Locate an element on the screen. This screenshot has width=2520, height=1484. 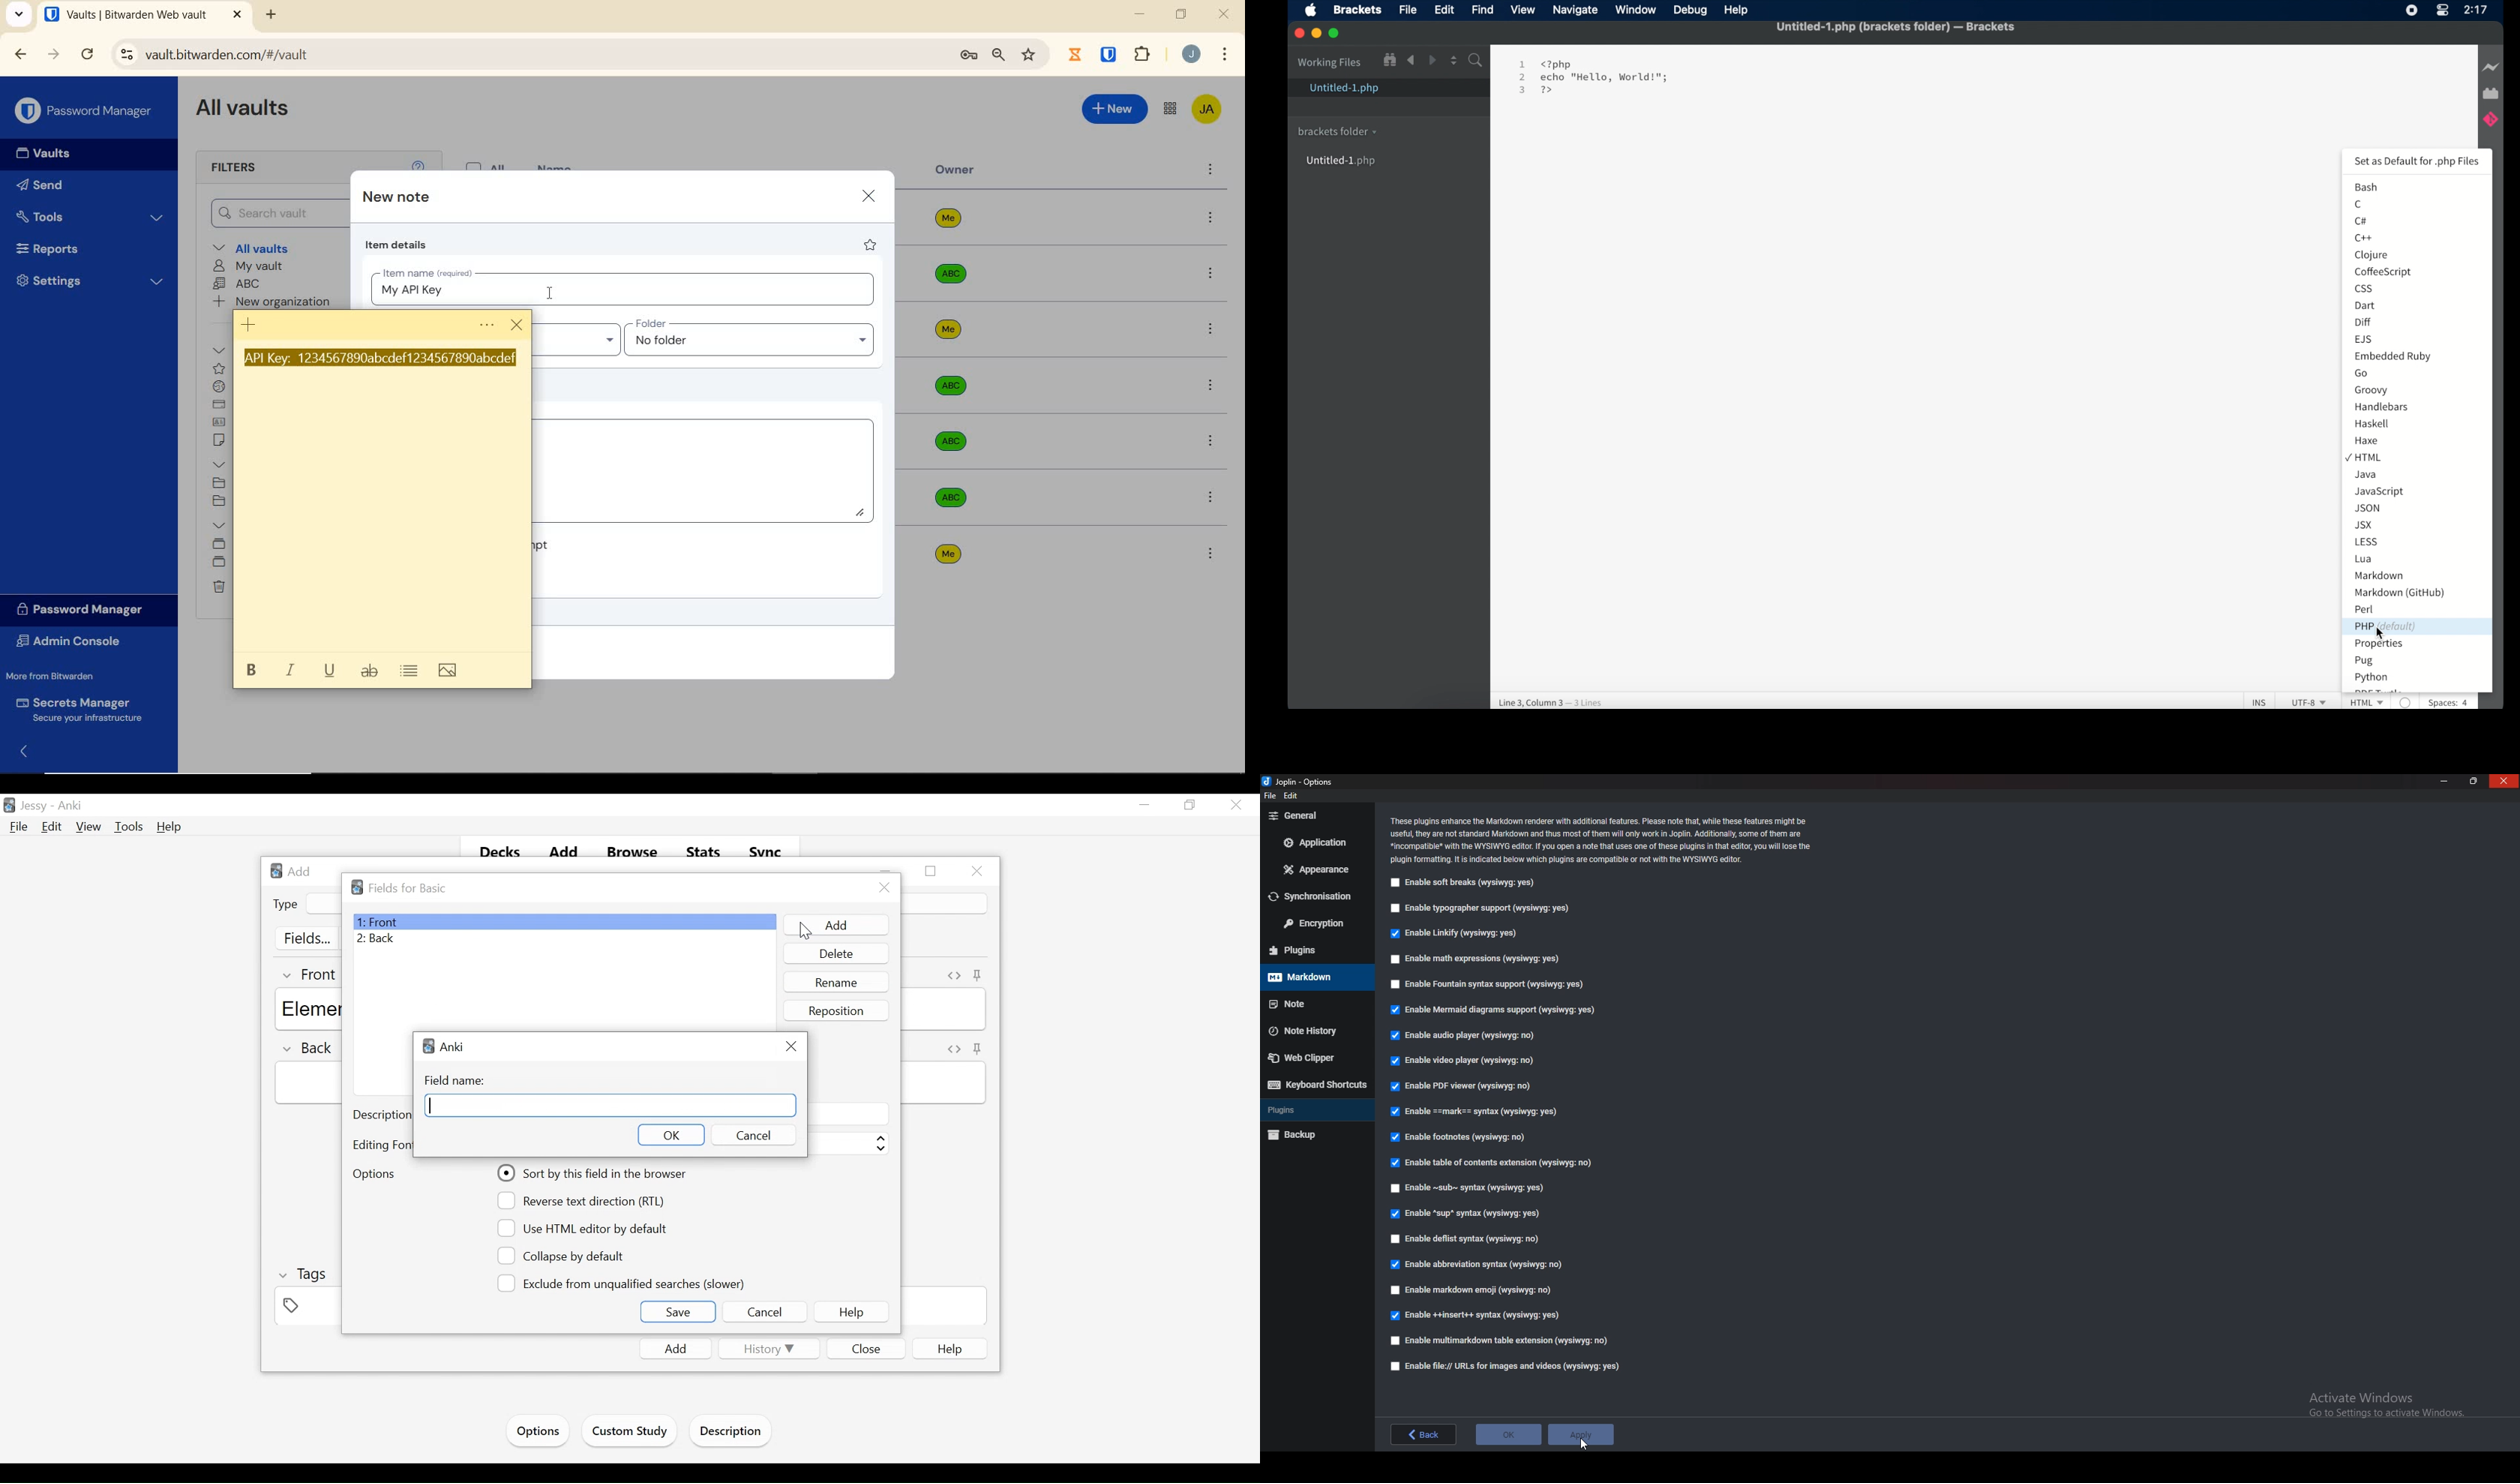
untitled-1 ph is located at coordinates (1343, 161).